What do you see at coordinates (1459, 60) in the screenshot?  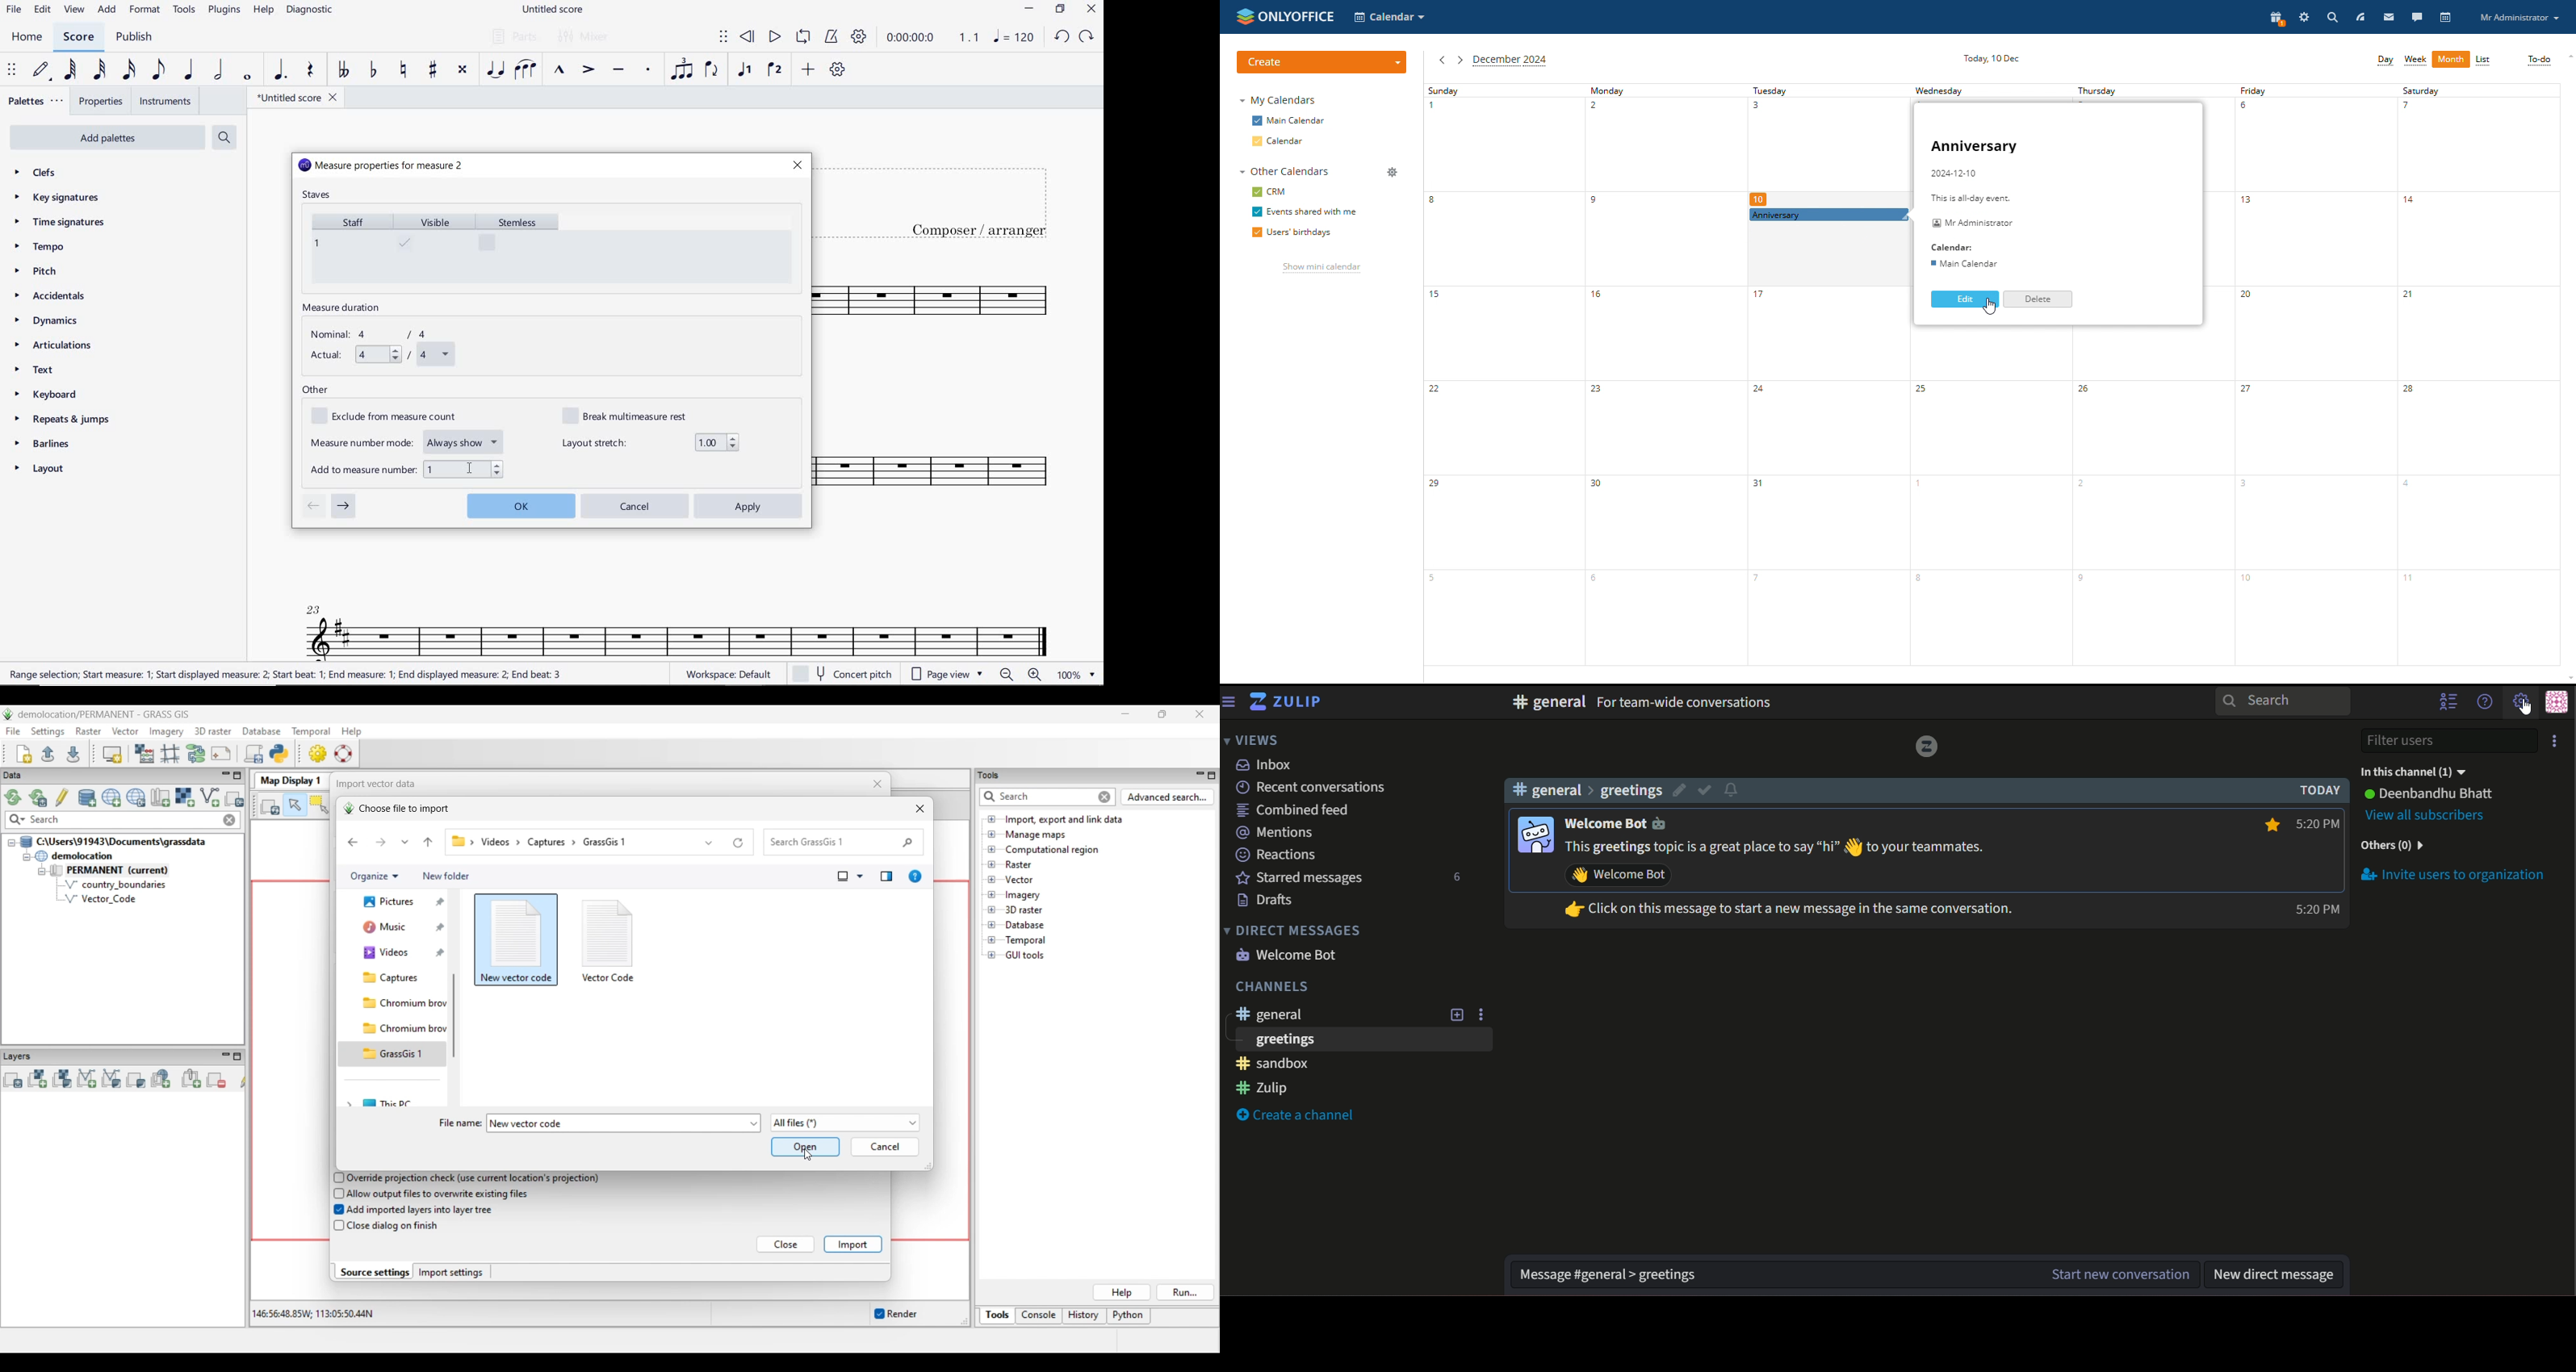 I see `next month` at bounding box center [1459, 60].